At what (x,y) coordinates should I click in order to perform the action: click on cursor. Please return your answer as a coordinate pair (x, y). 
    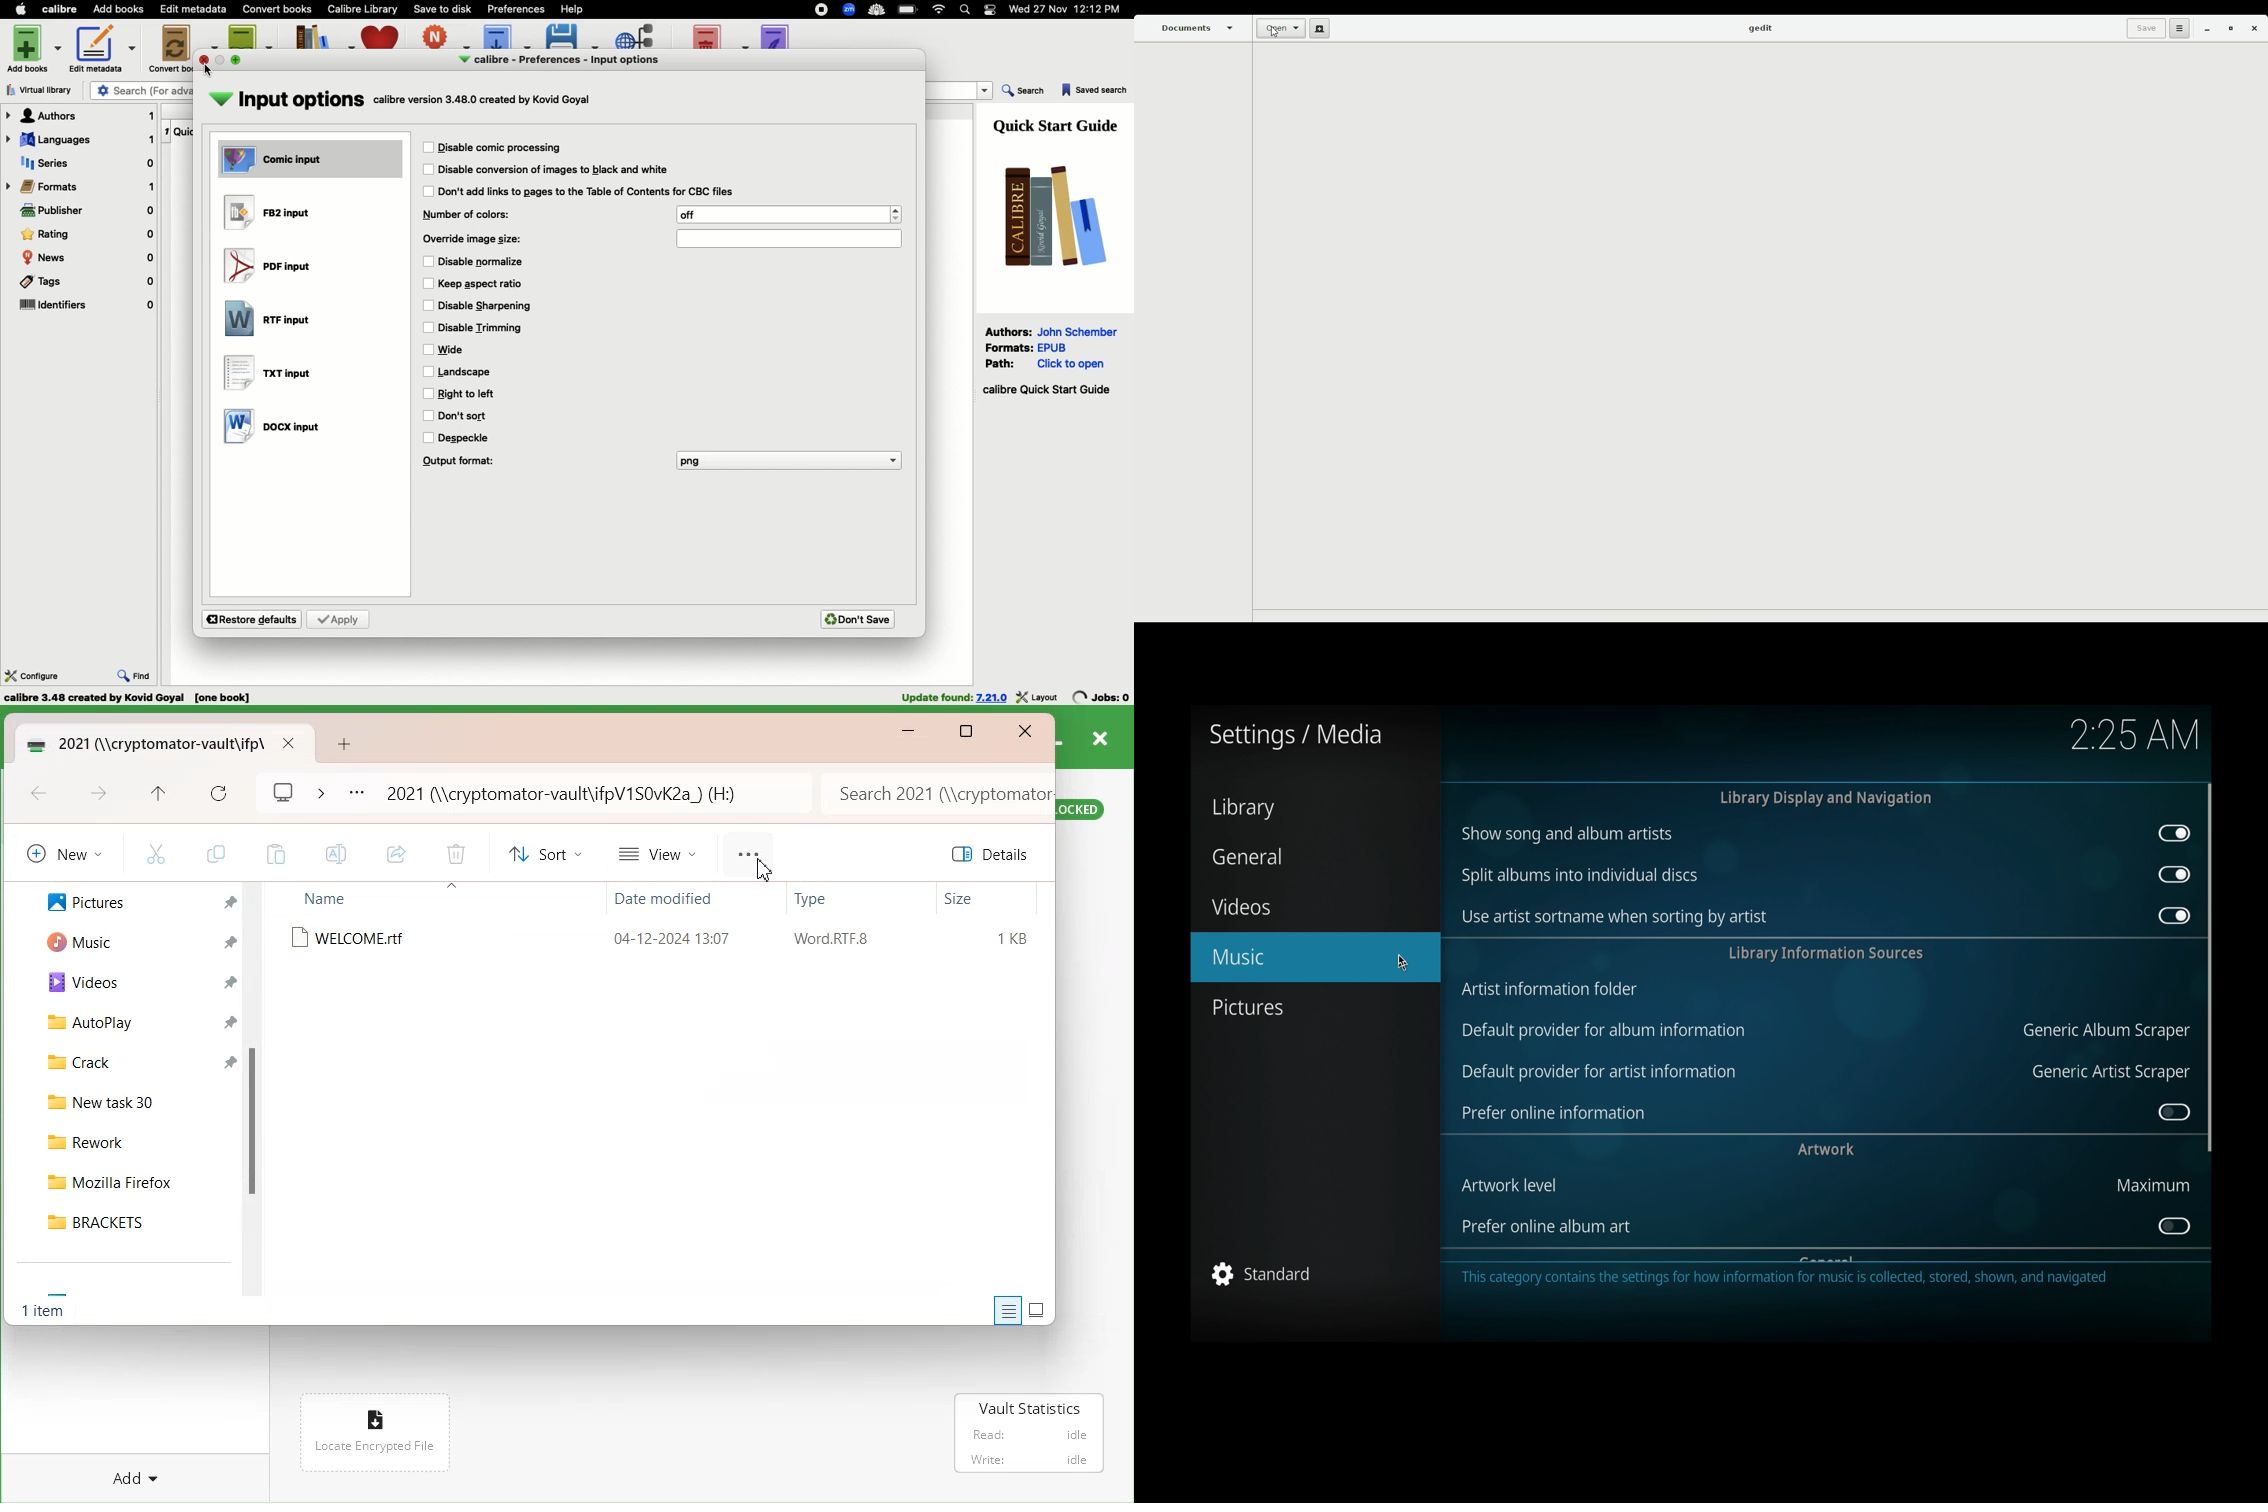
    Looking at the image, I should click on (209, 71).